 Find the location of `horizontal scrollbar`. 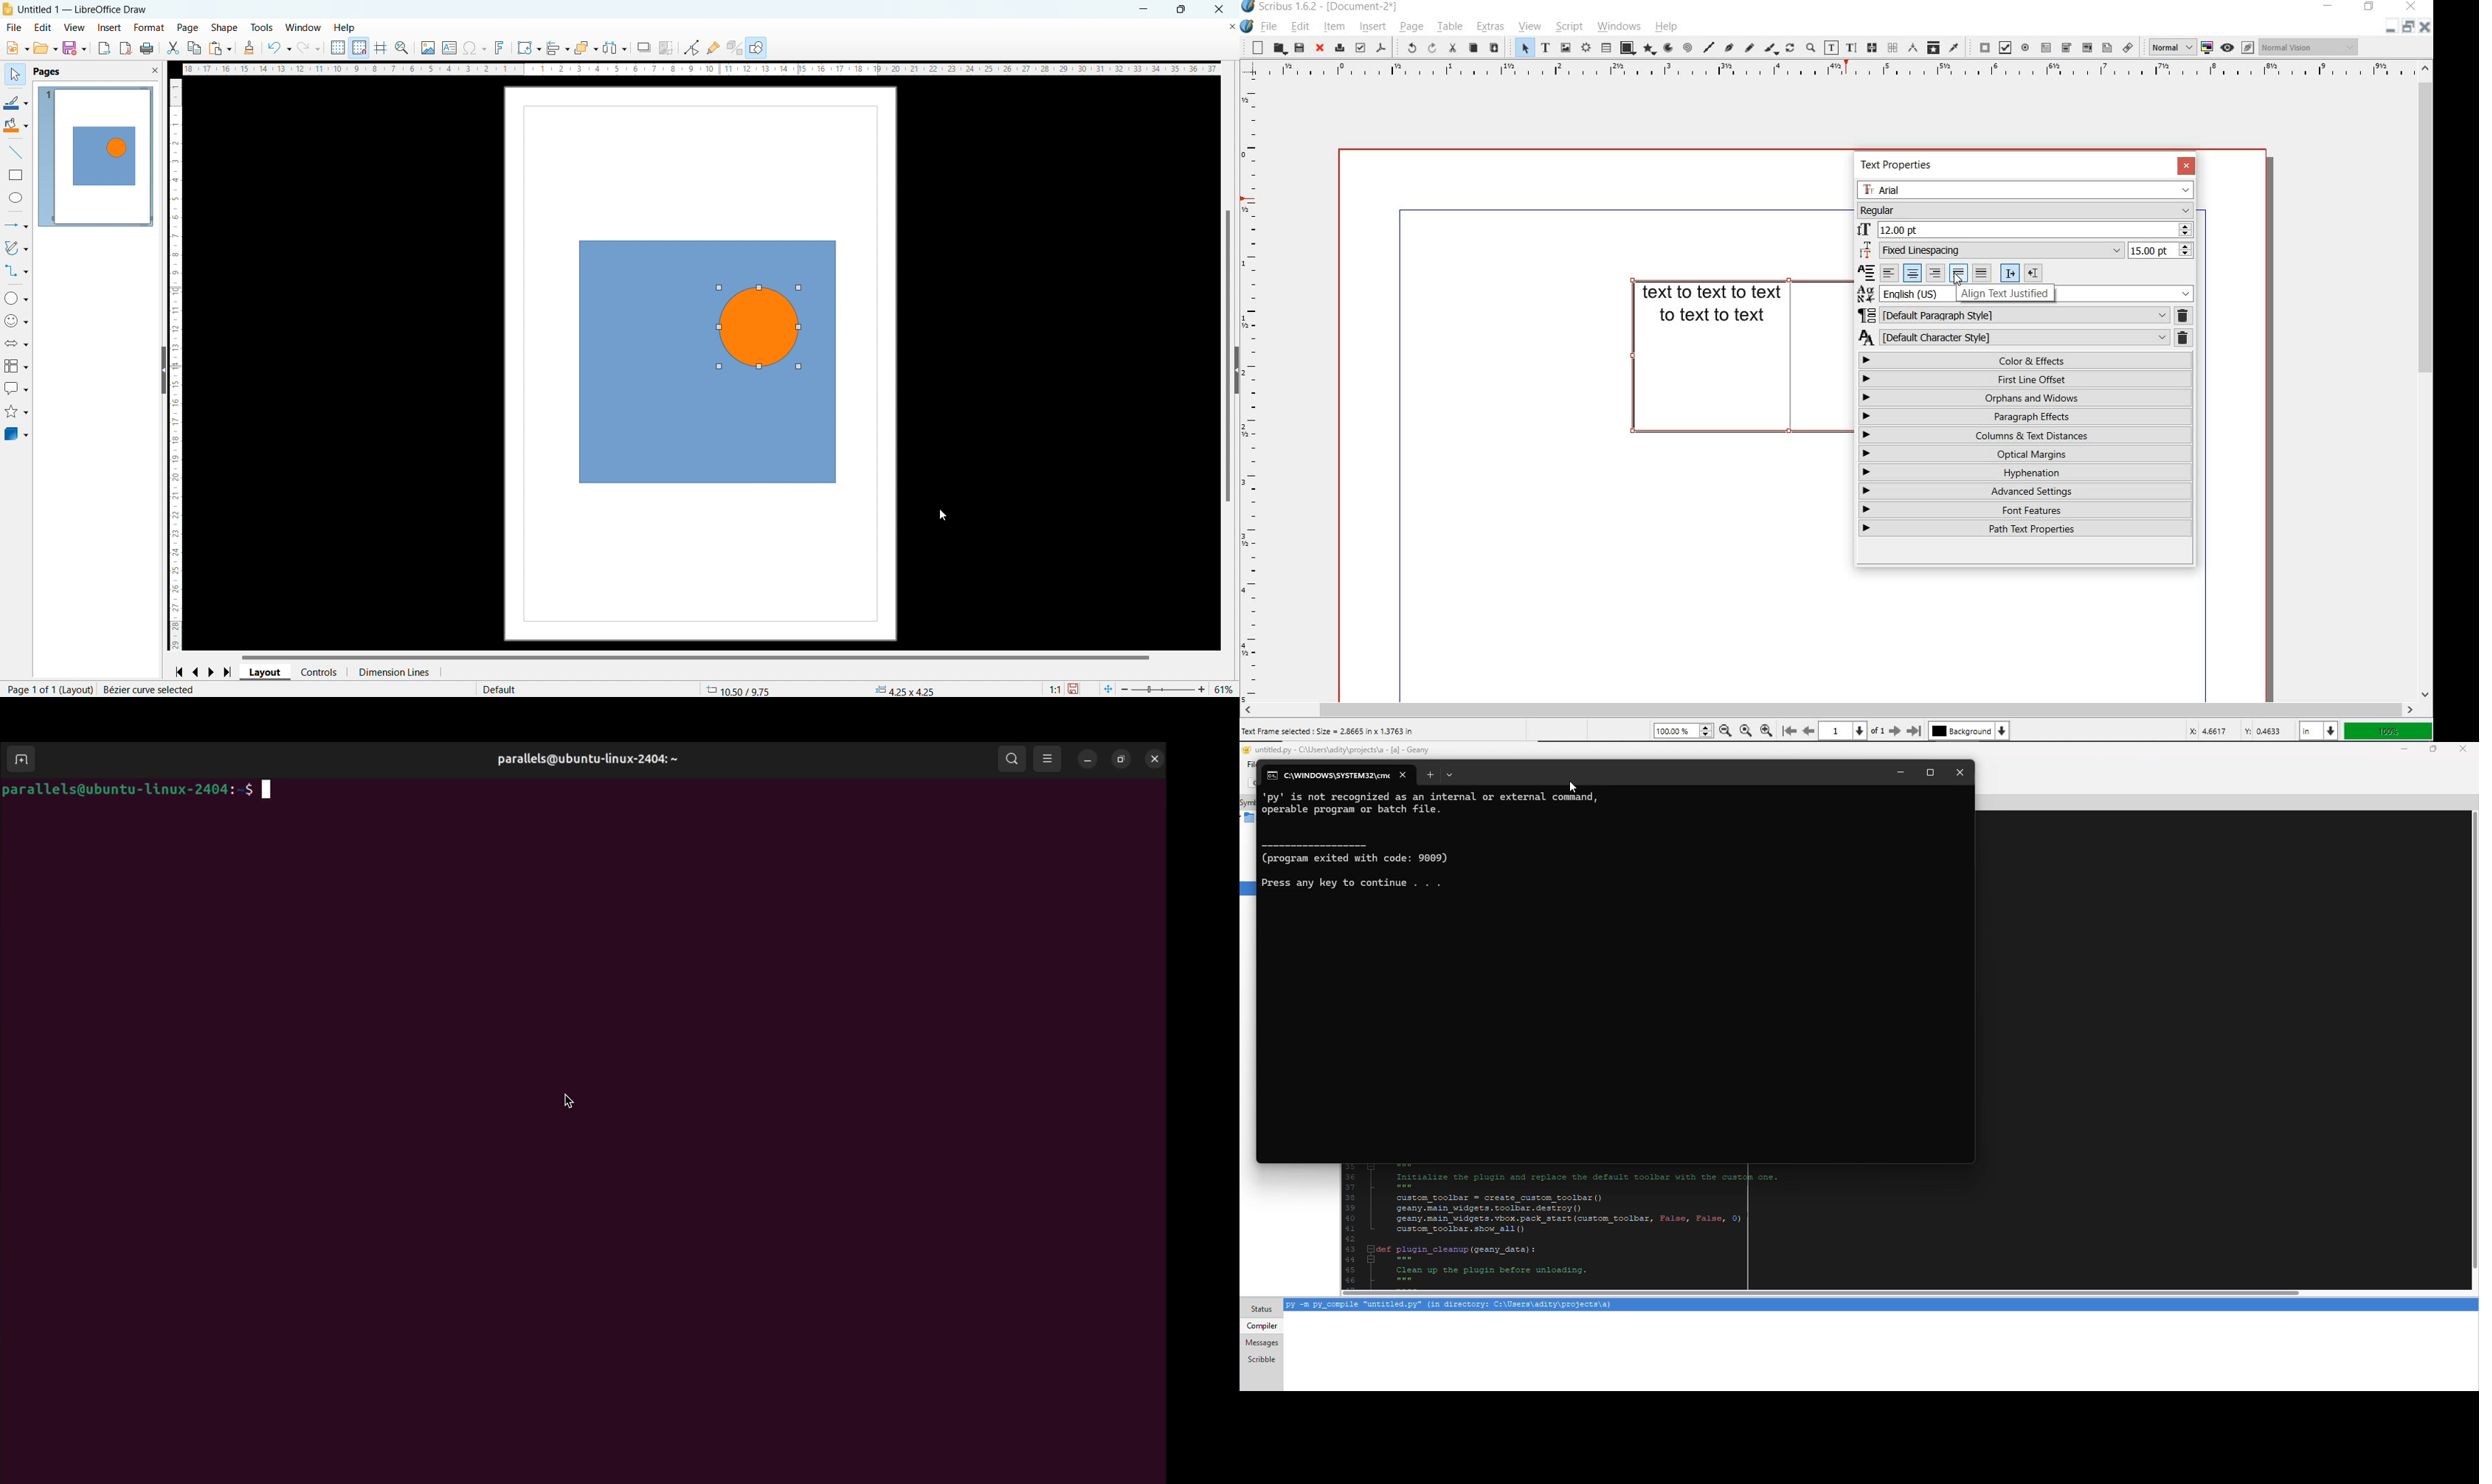

horizontal scrollbar is located at coordinates (695, 656).